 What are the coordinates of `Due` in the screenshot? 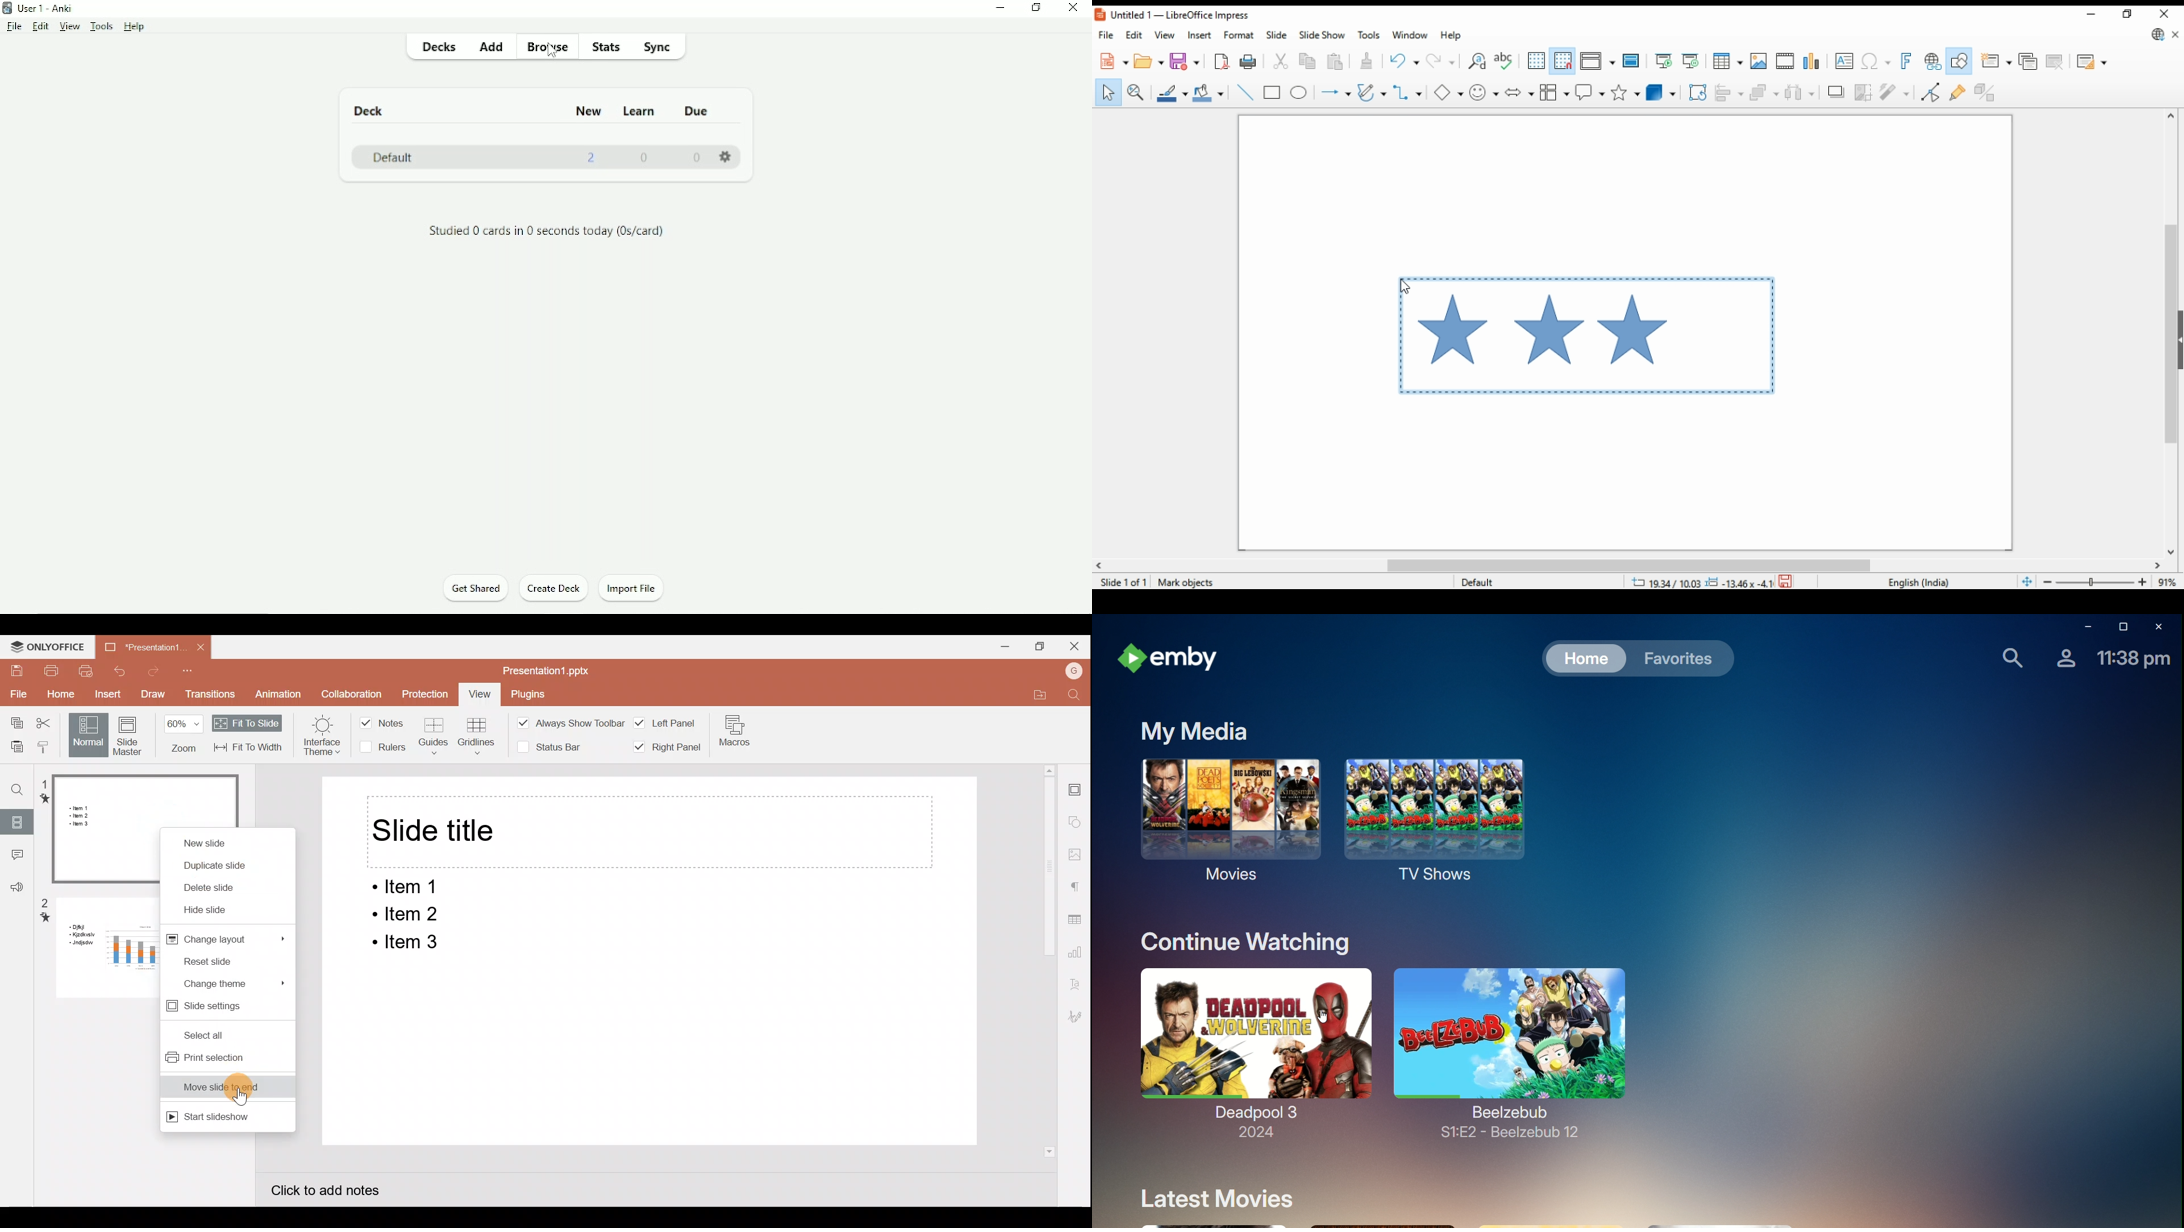 It's located at (695, 112).